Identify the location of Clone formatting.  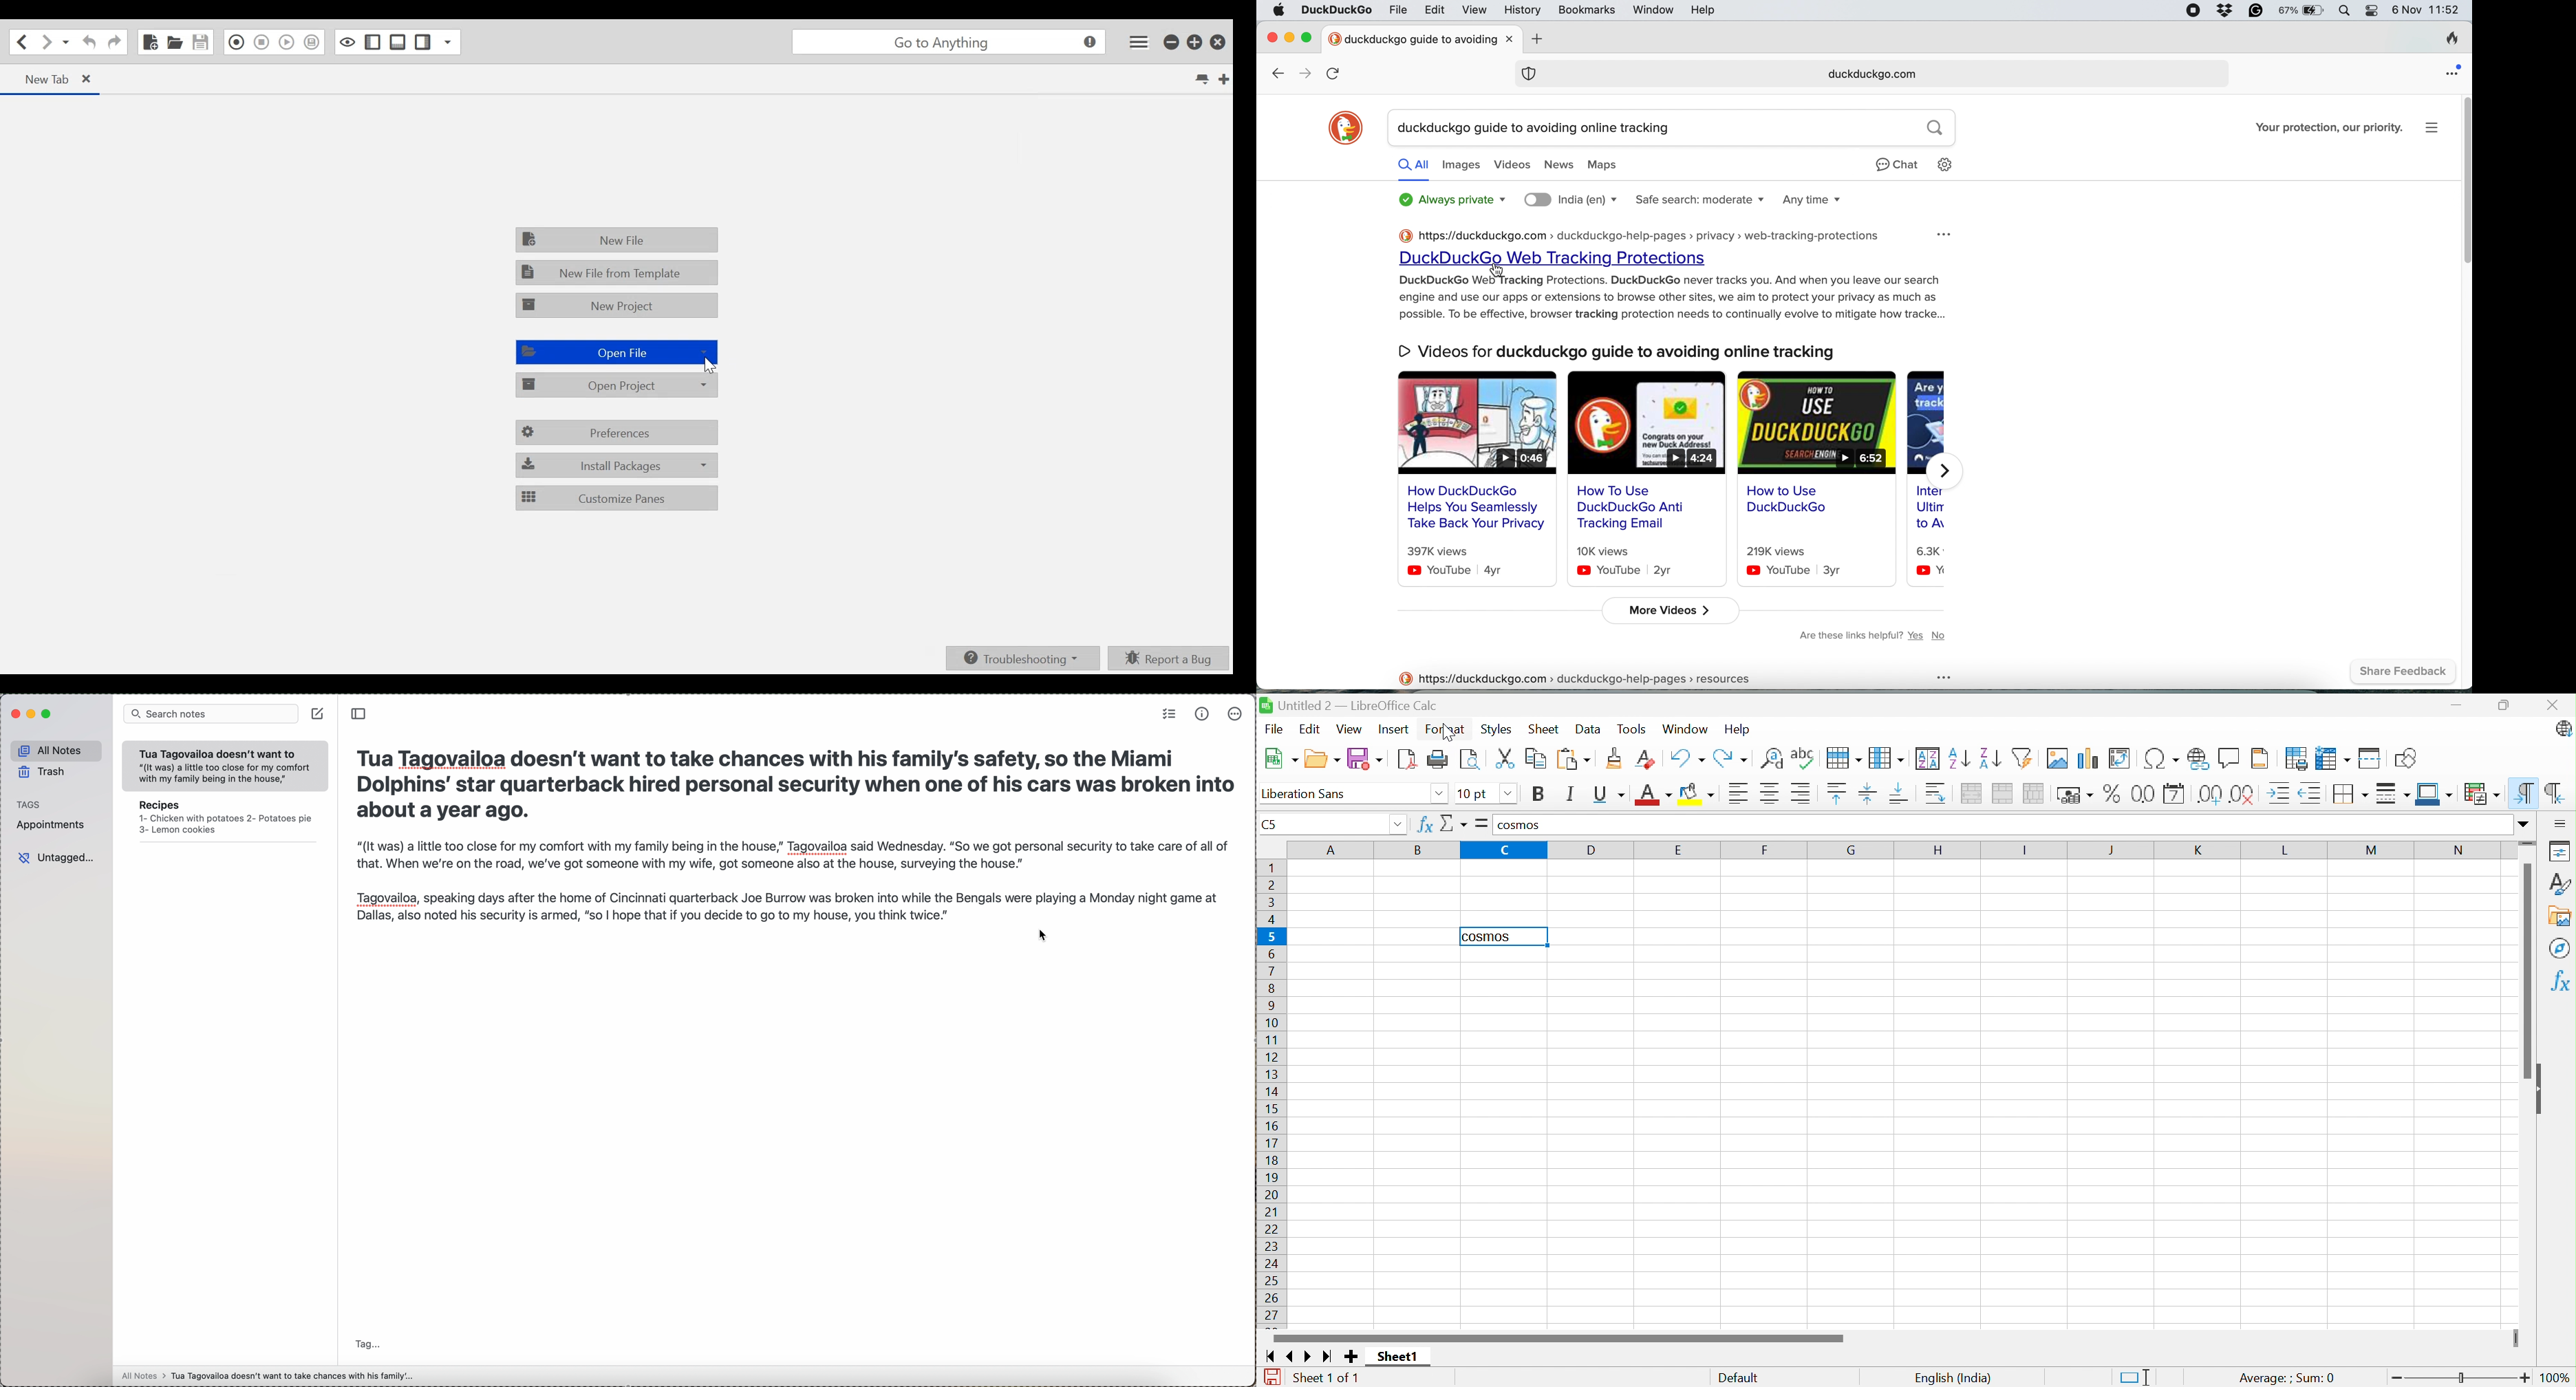
(1613, 758).